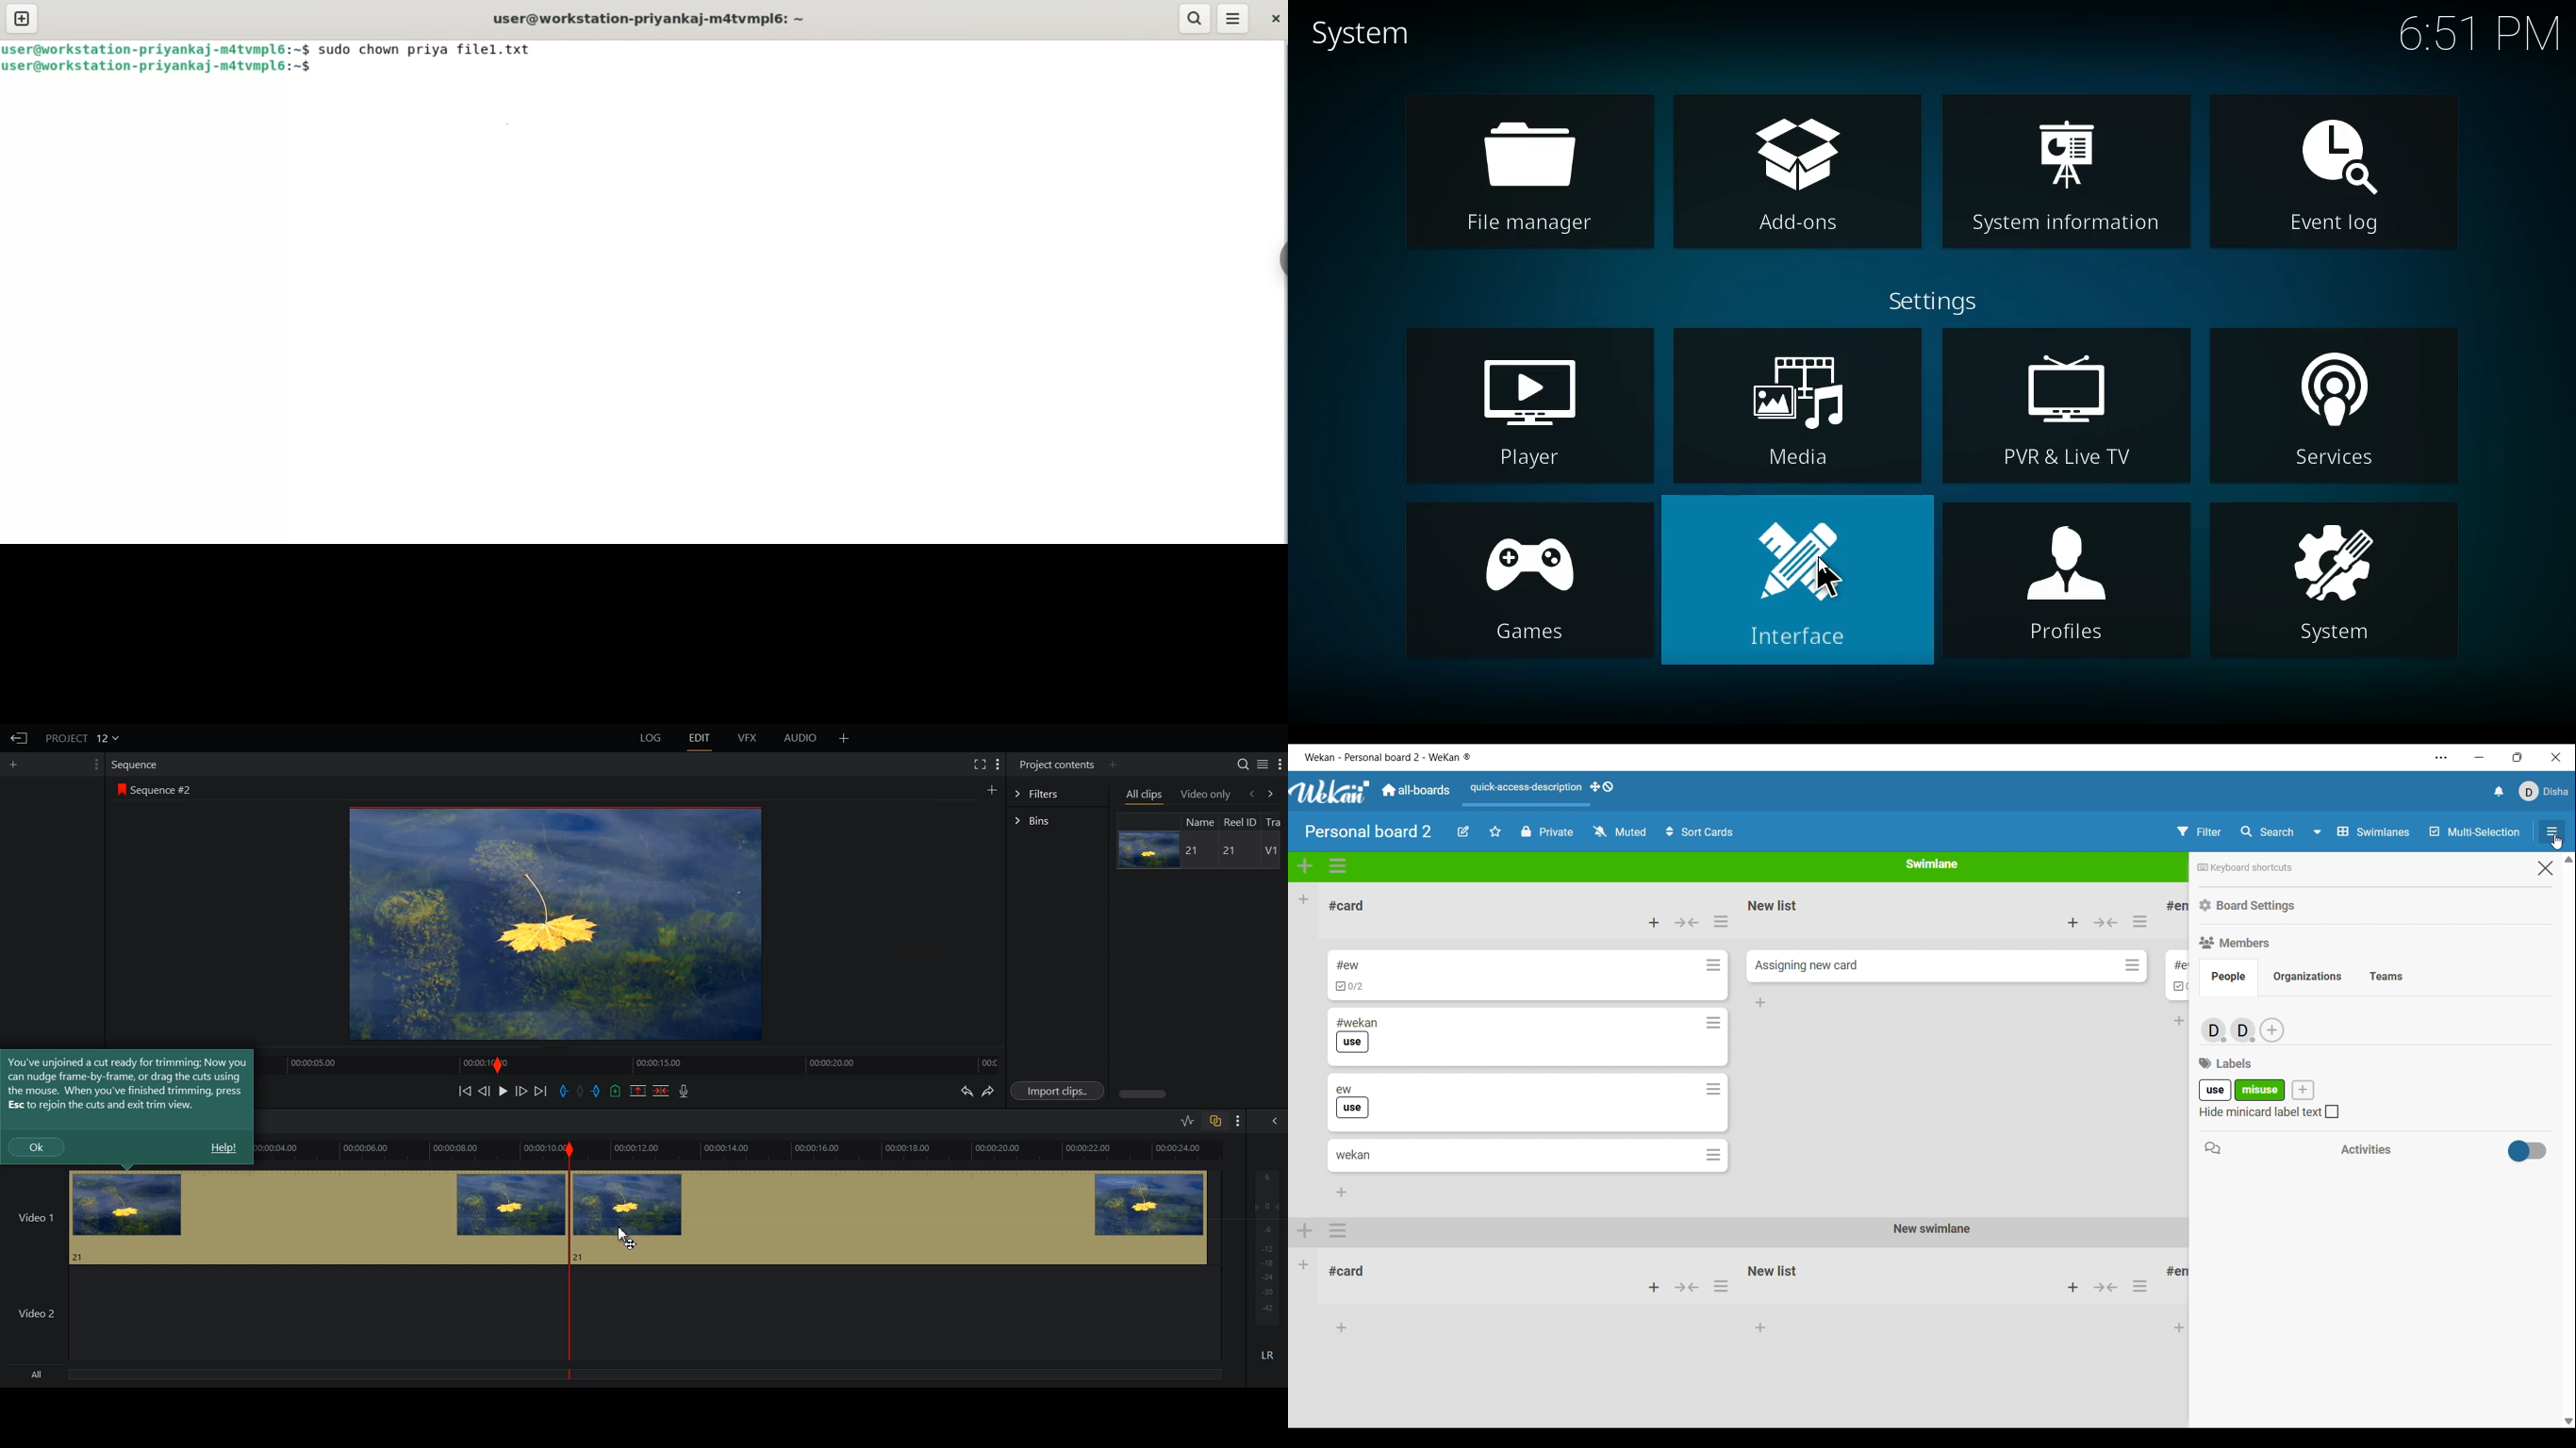 The image size is (2576, 1456). I want to click on Search, so click(1243, 764).